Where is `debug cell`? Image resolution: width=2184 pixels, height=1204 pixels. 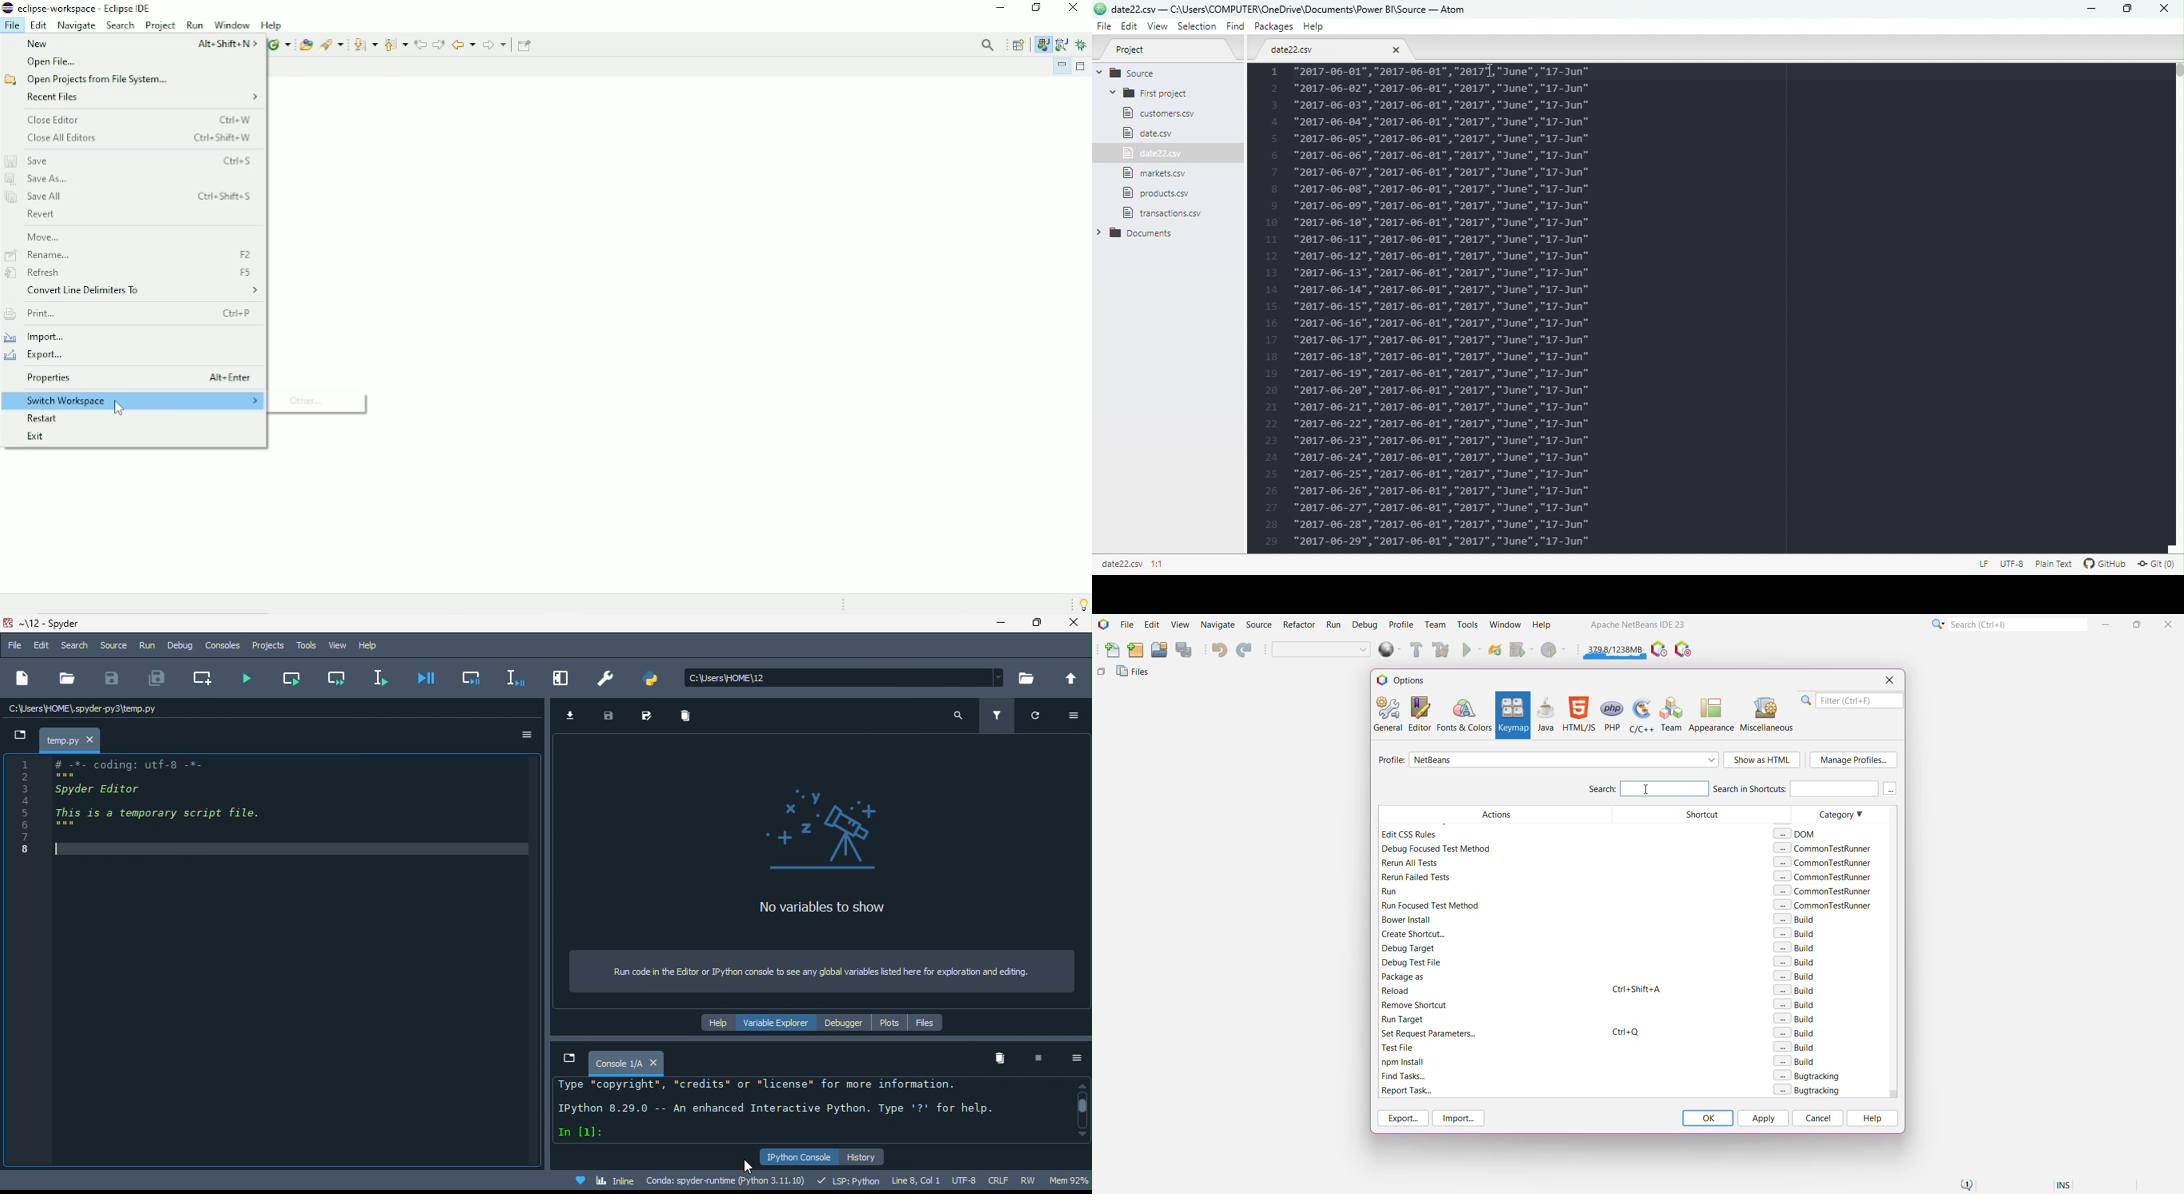
debug cell is located at coordinates (468, 677).